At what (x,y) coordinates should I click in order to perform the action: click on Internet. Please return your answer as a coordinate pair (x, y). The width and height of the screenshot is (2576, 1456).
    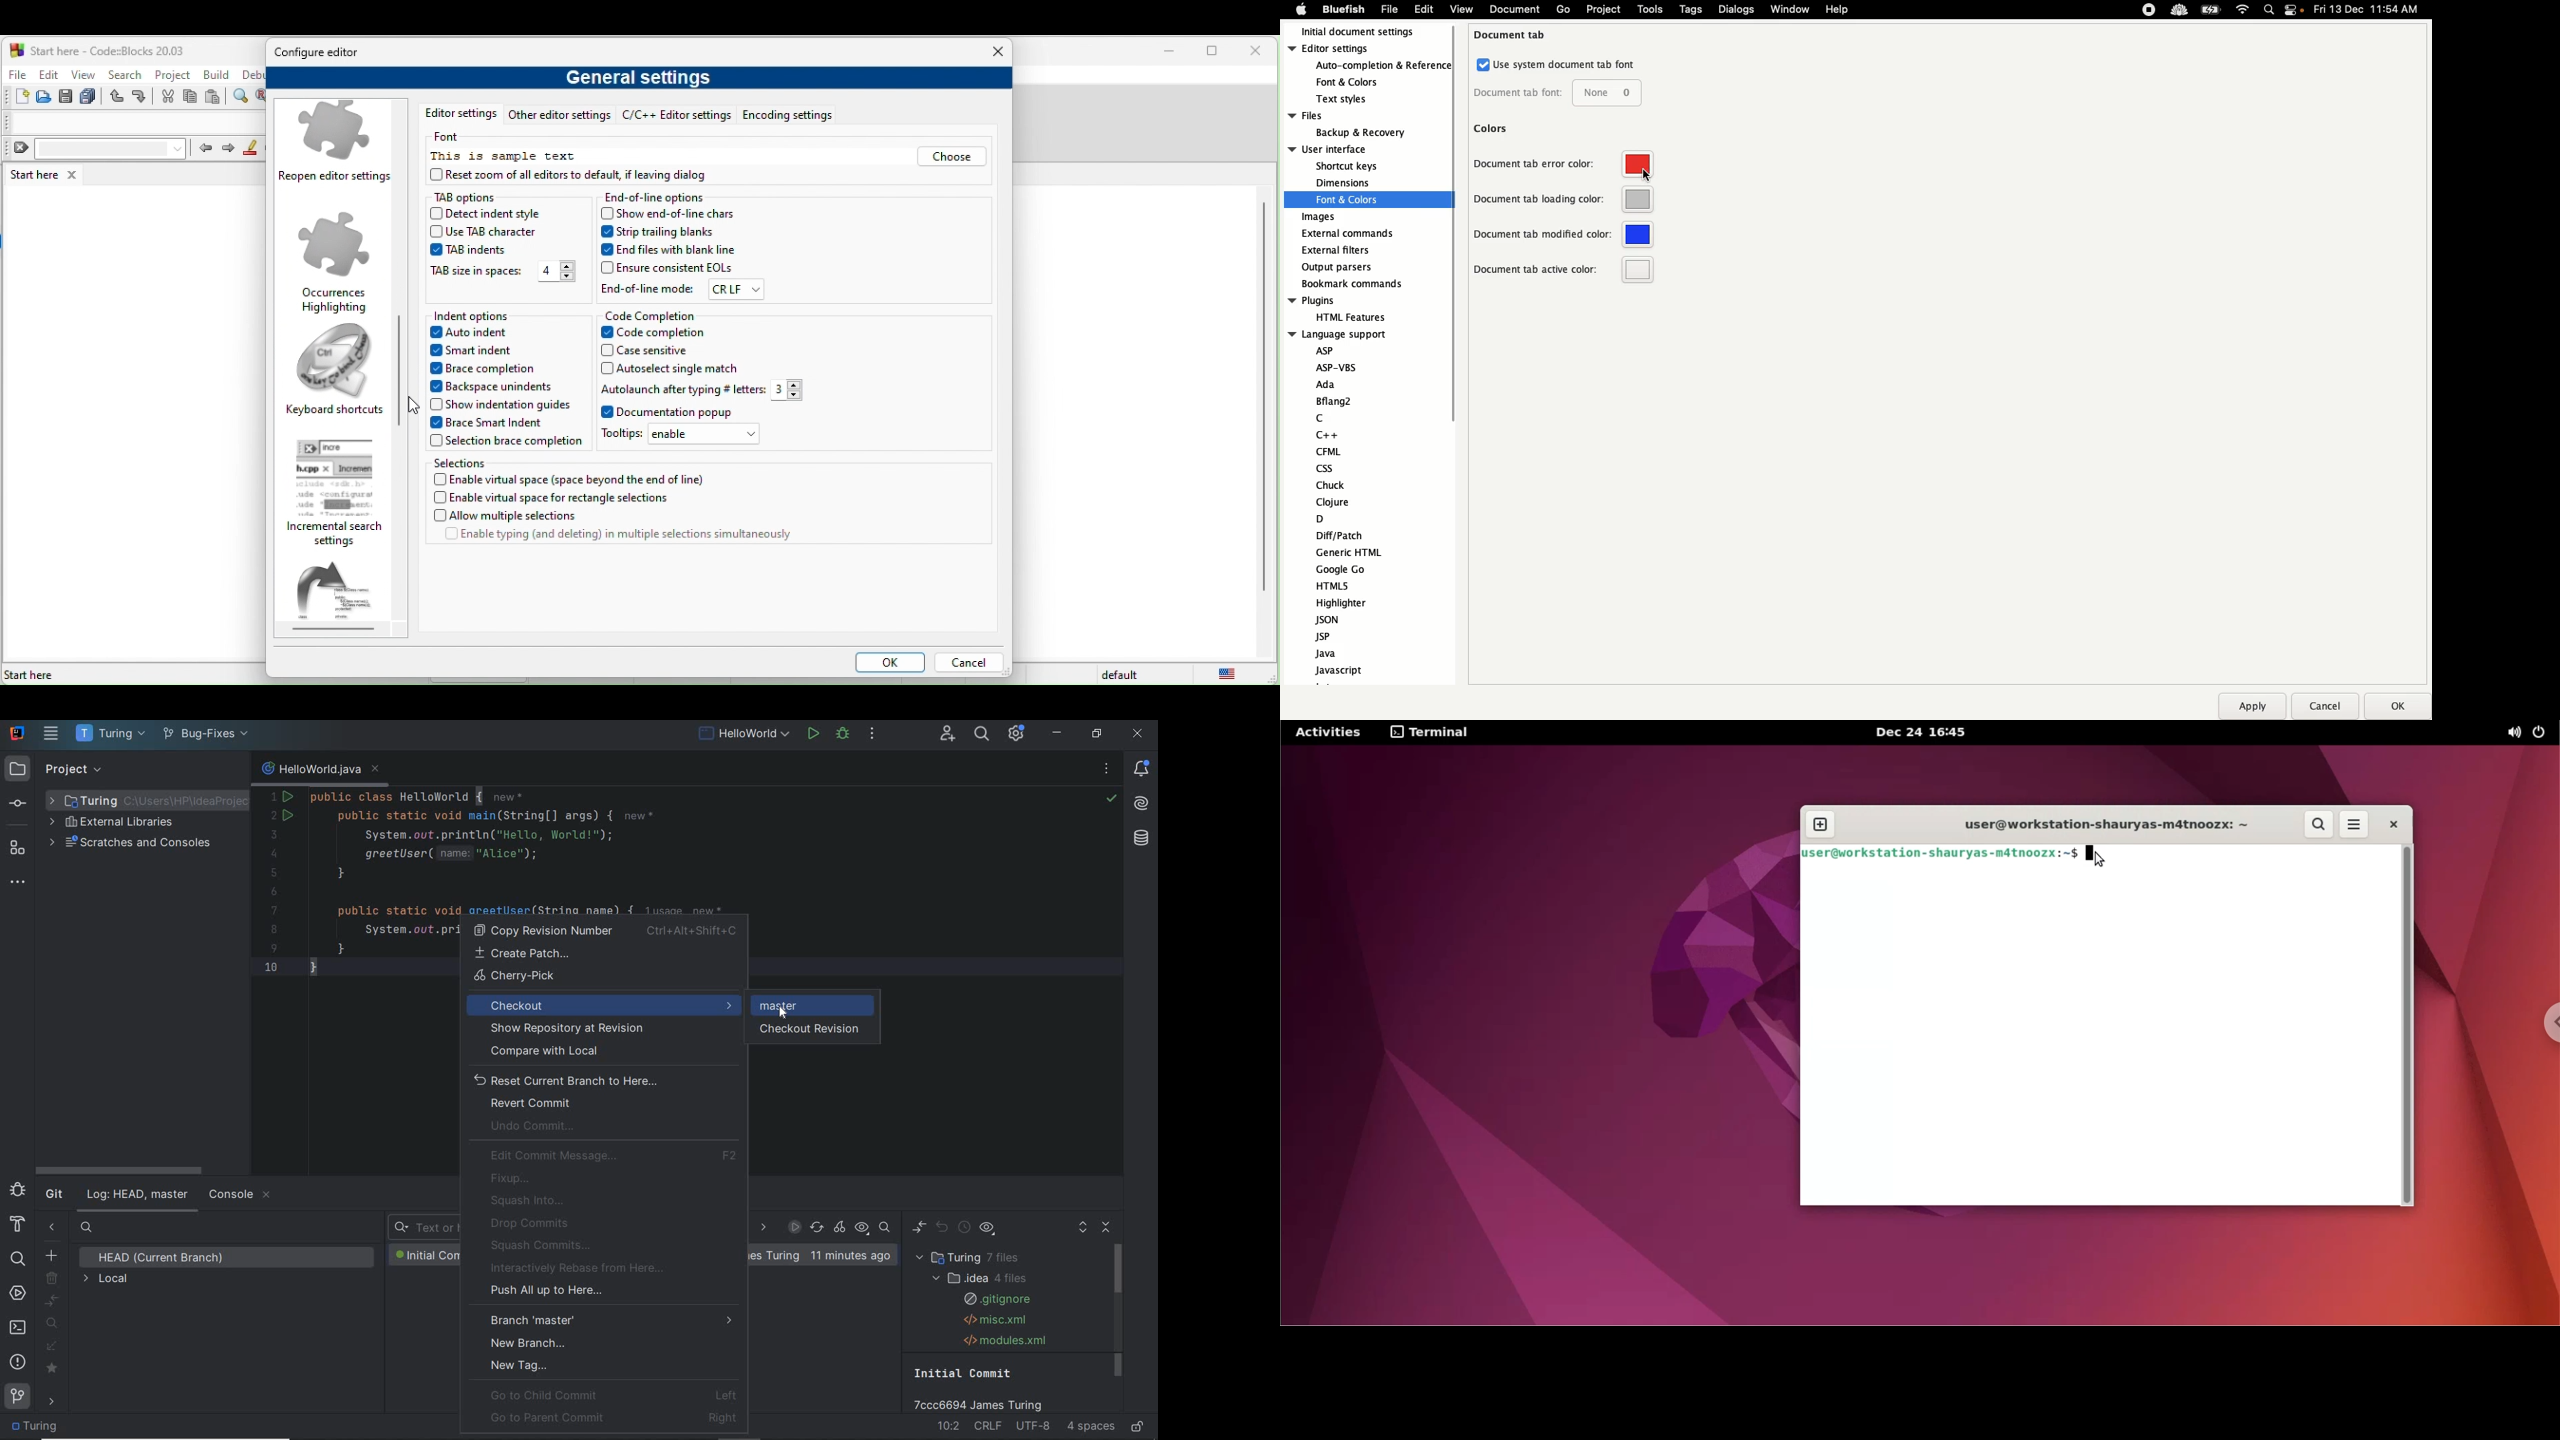
    Looking at the image, I should click on (2243, 10).